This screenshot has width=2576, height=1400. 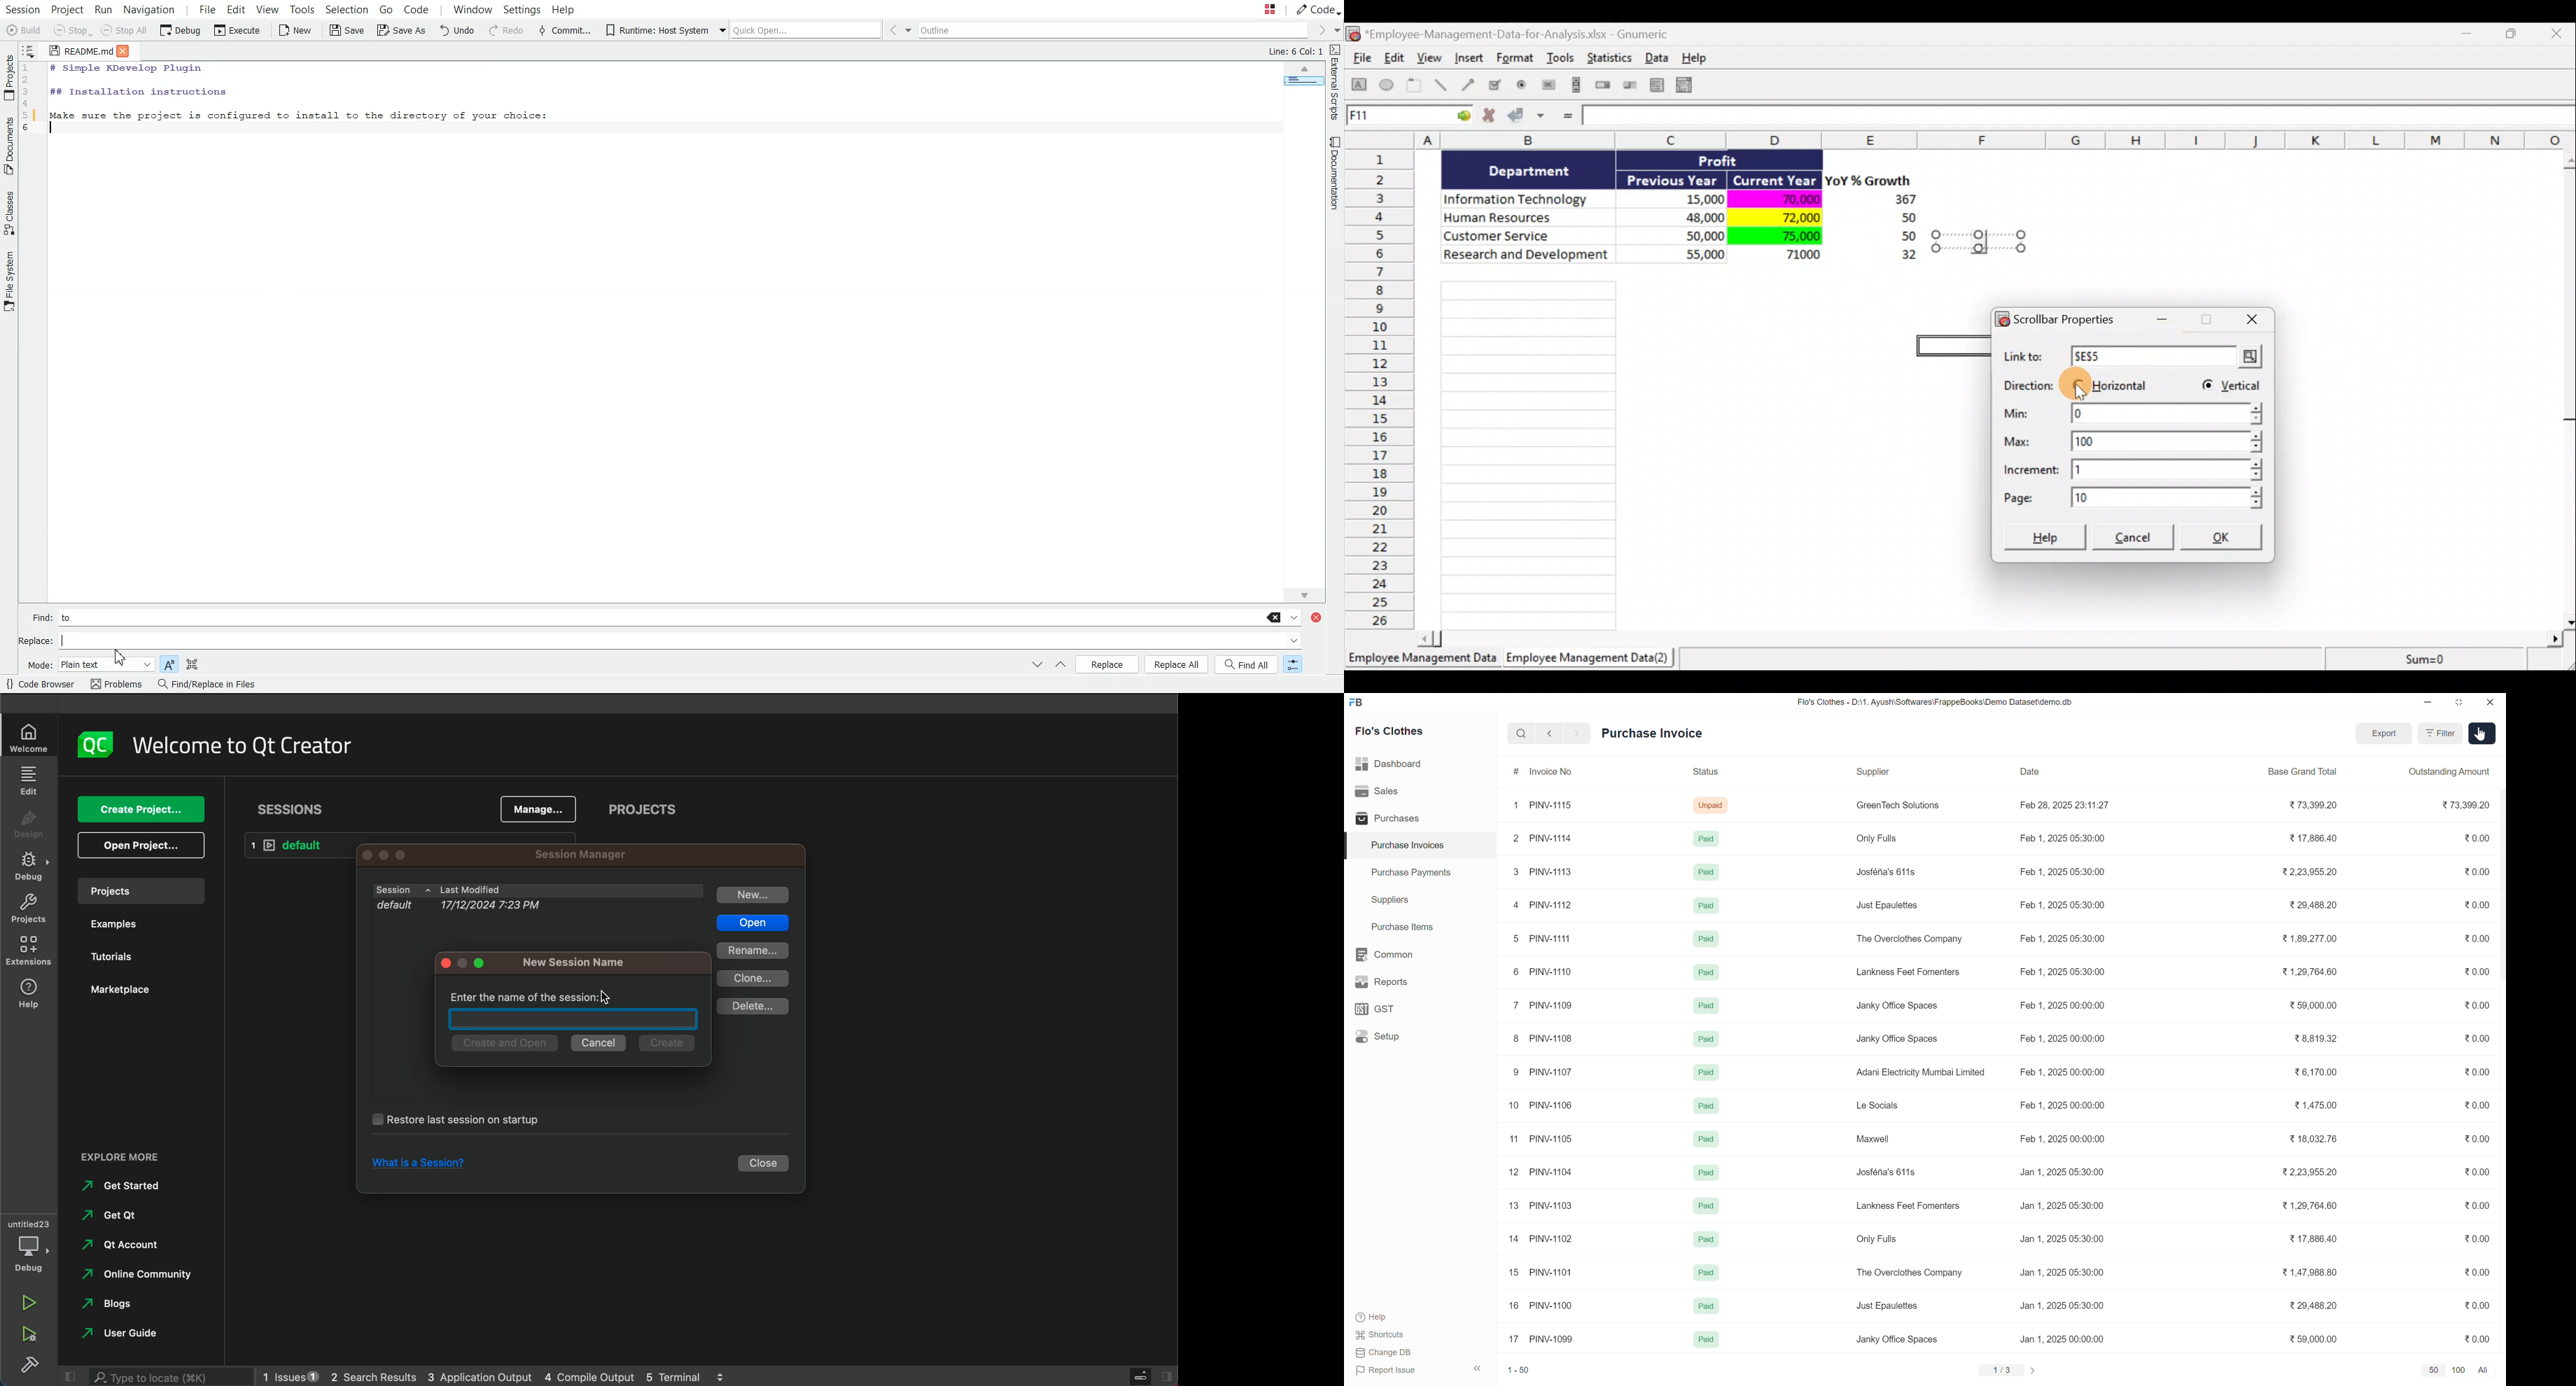 What do you see at coordinates (1913, 973) in the screenshot?
I see `Lankness Feet Fomenters` at bounding box center [1913, 973].